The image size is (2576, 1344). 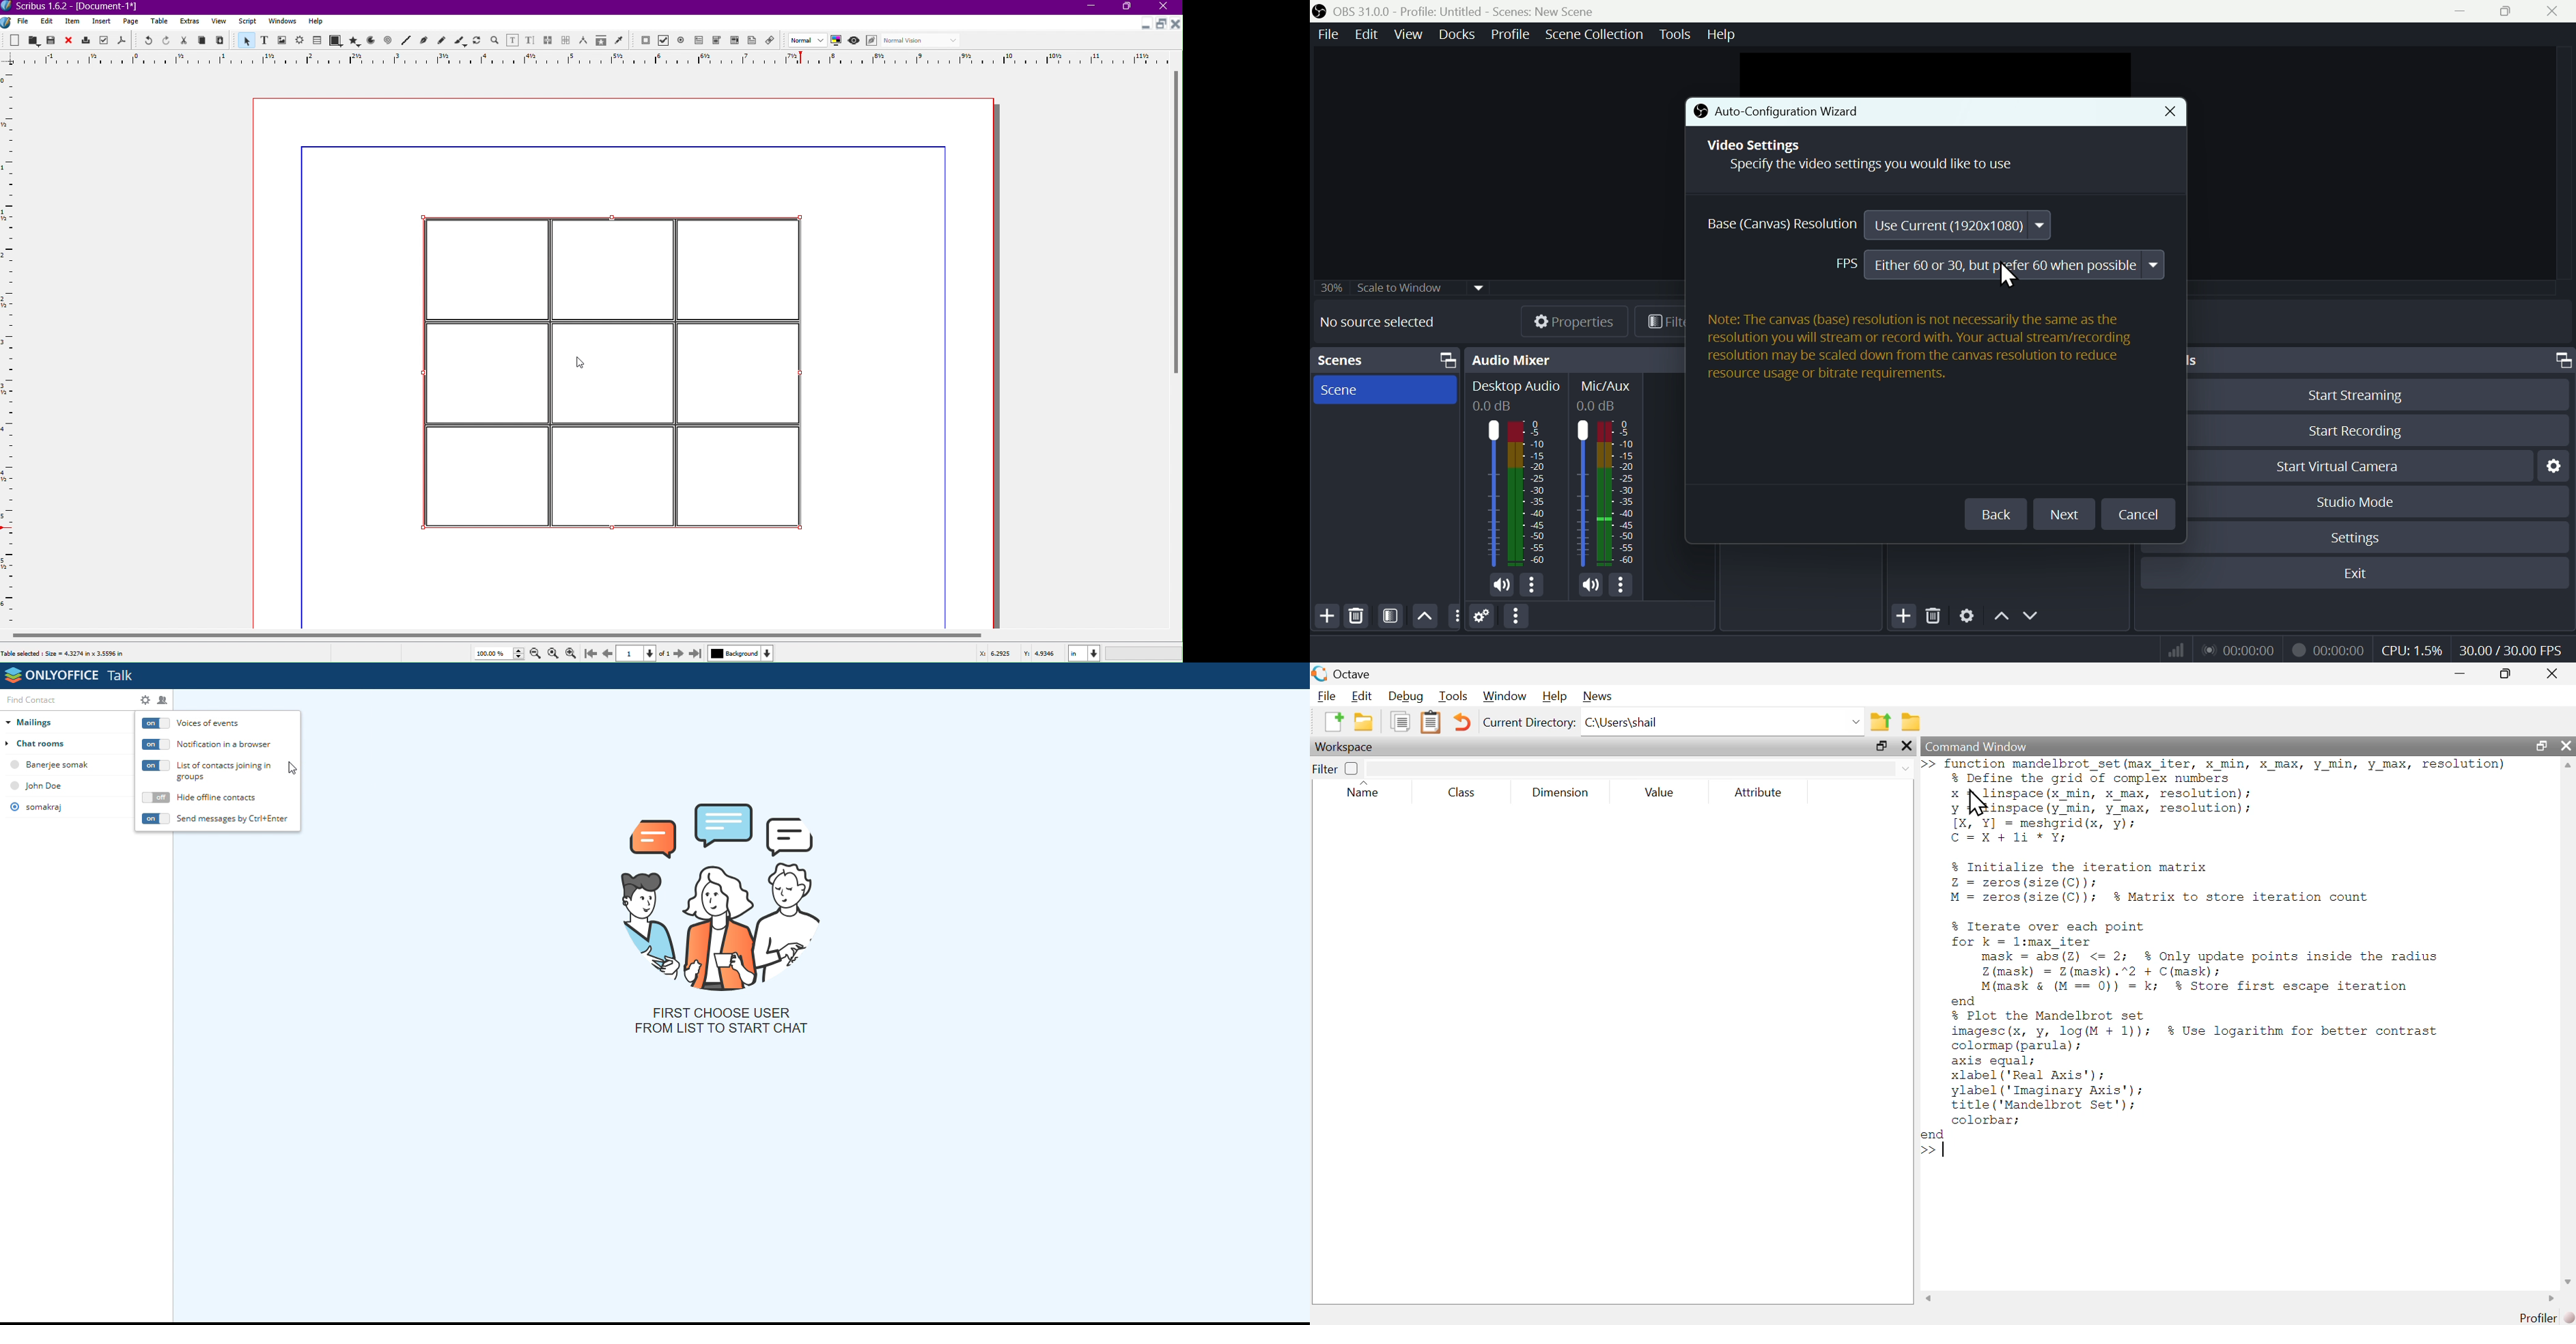 I want to click on Start Virtual Camera, so click(x=2357, y=465).